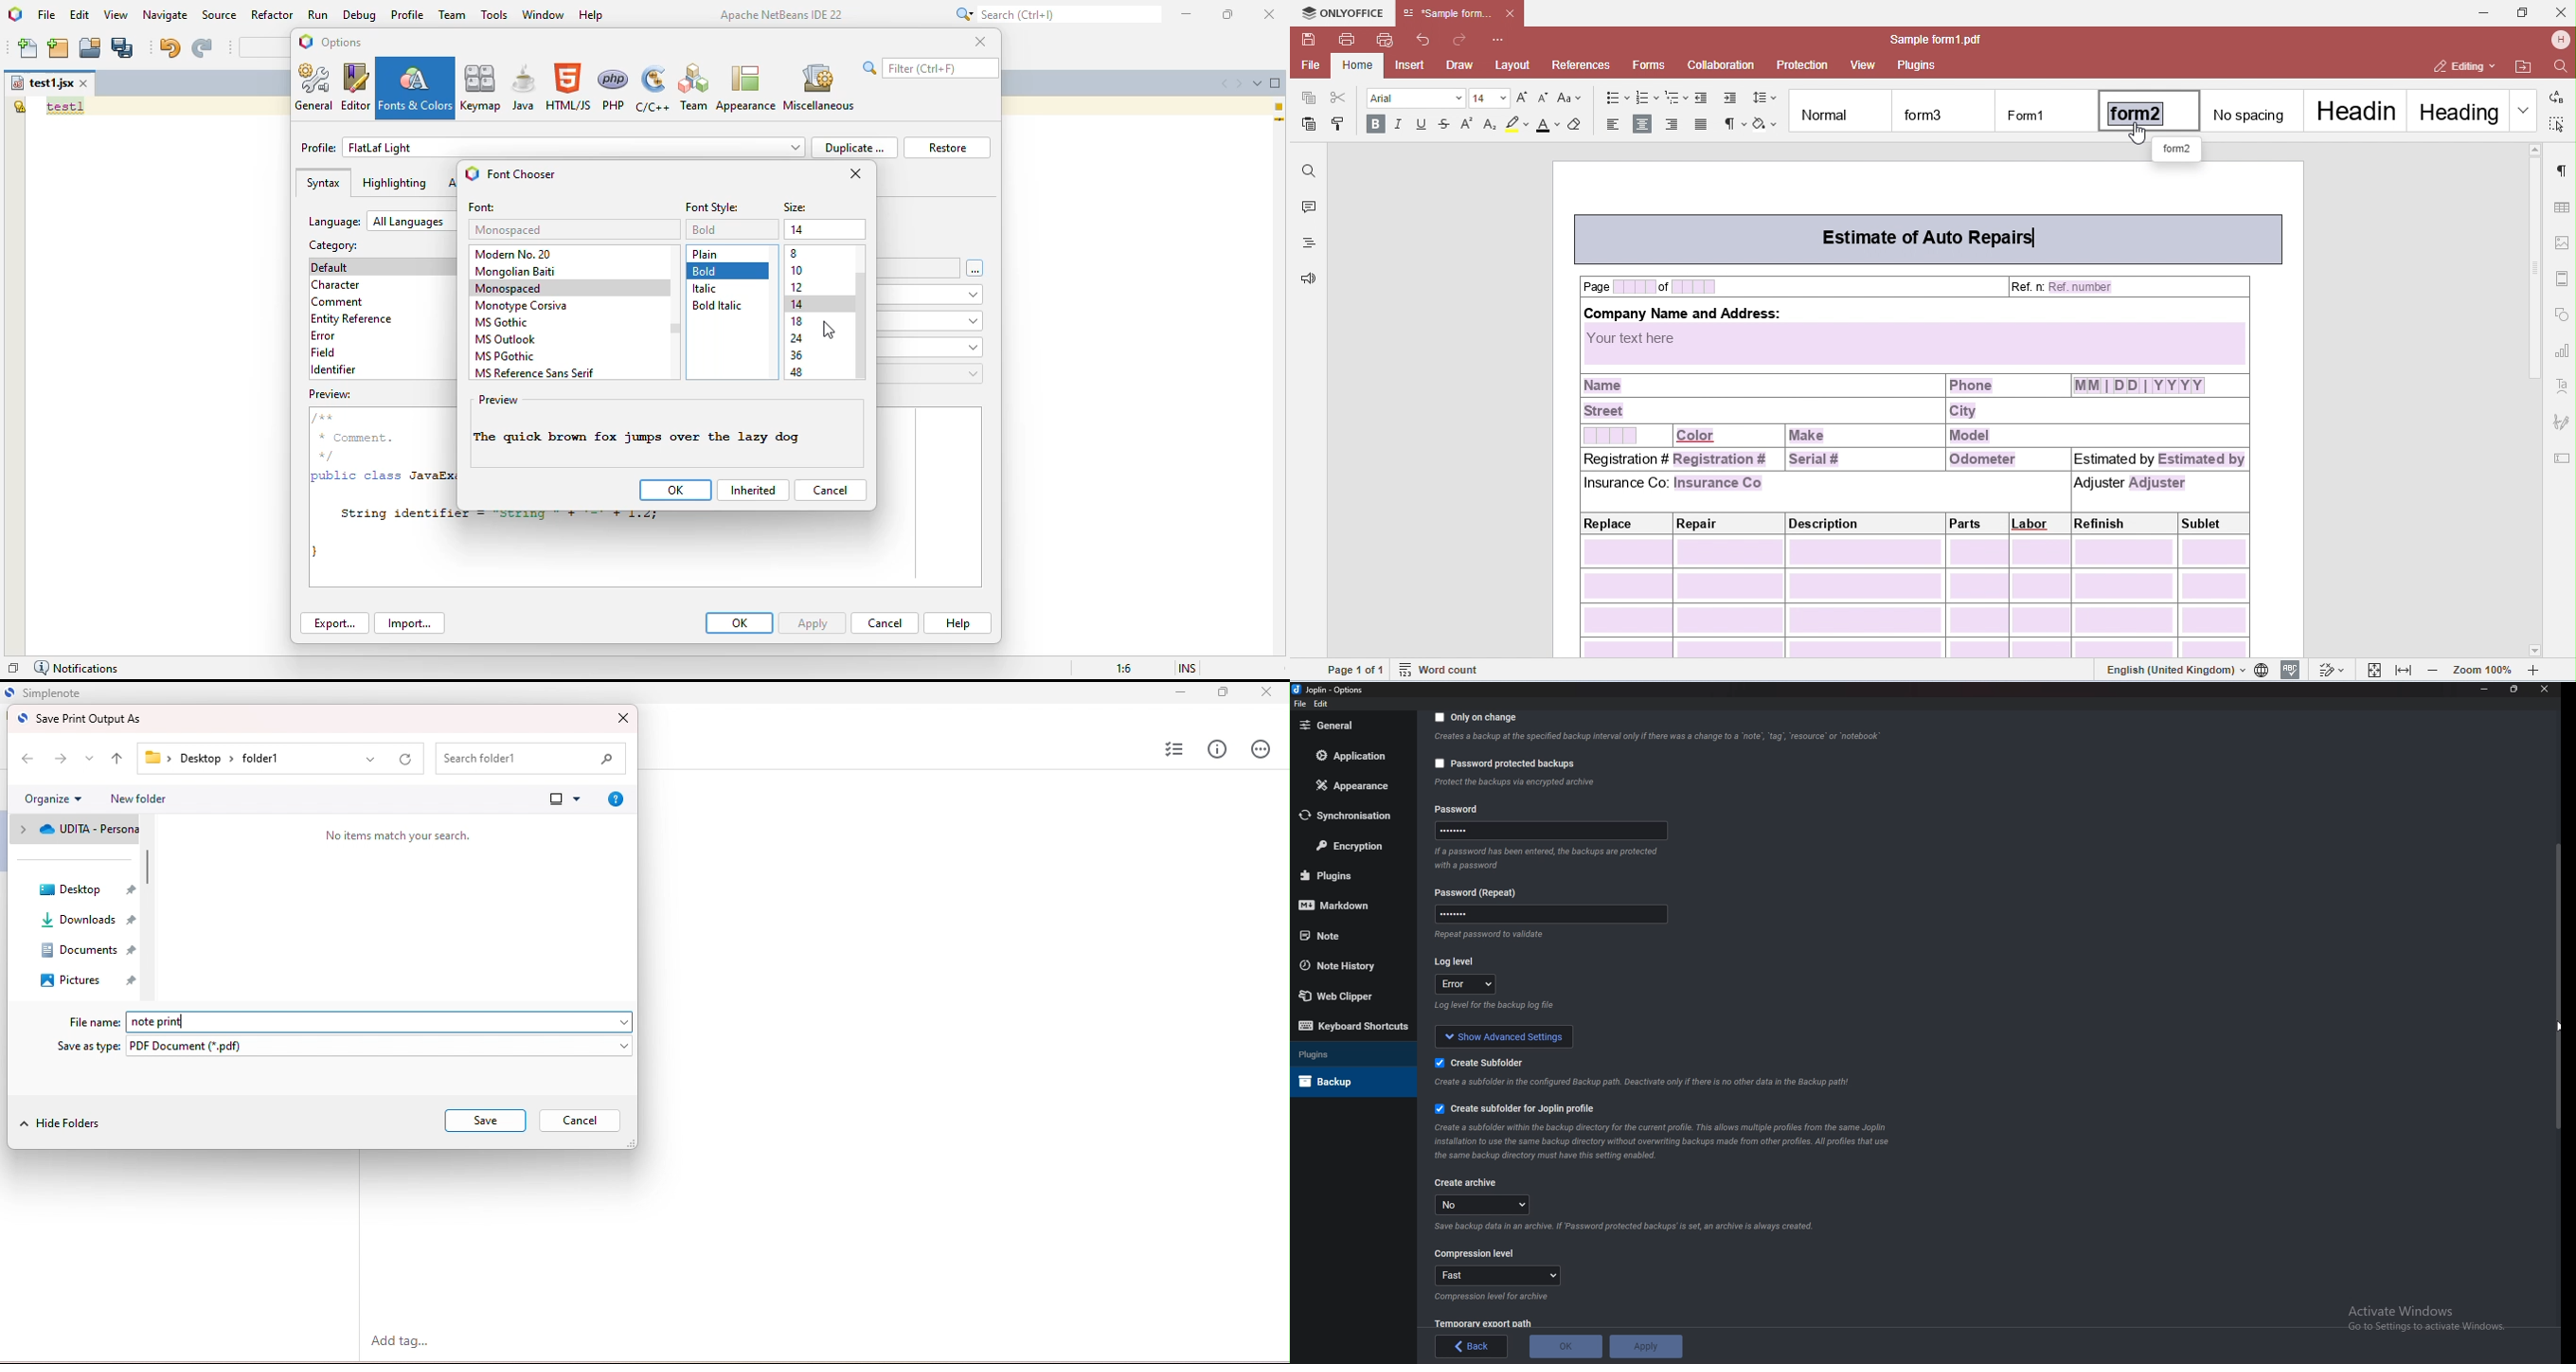 The width and height of the screenshot is (2576, 1372). Describe the element at coordinates (2515, 689) in the screenshot. I see `resize` at that location.